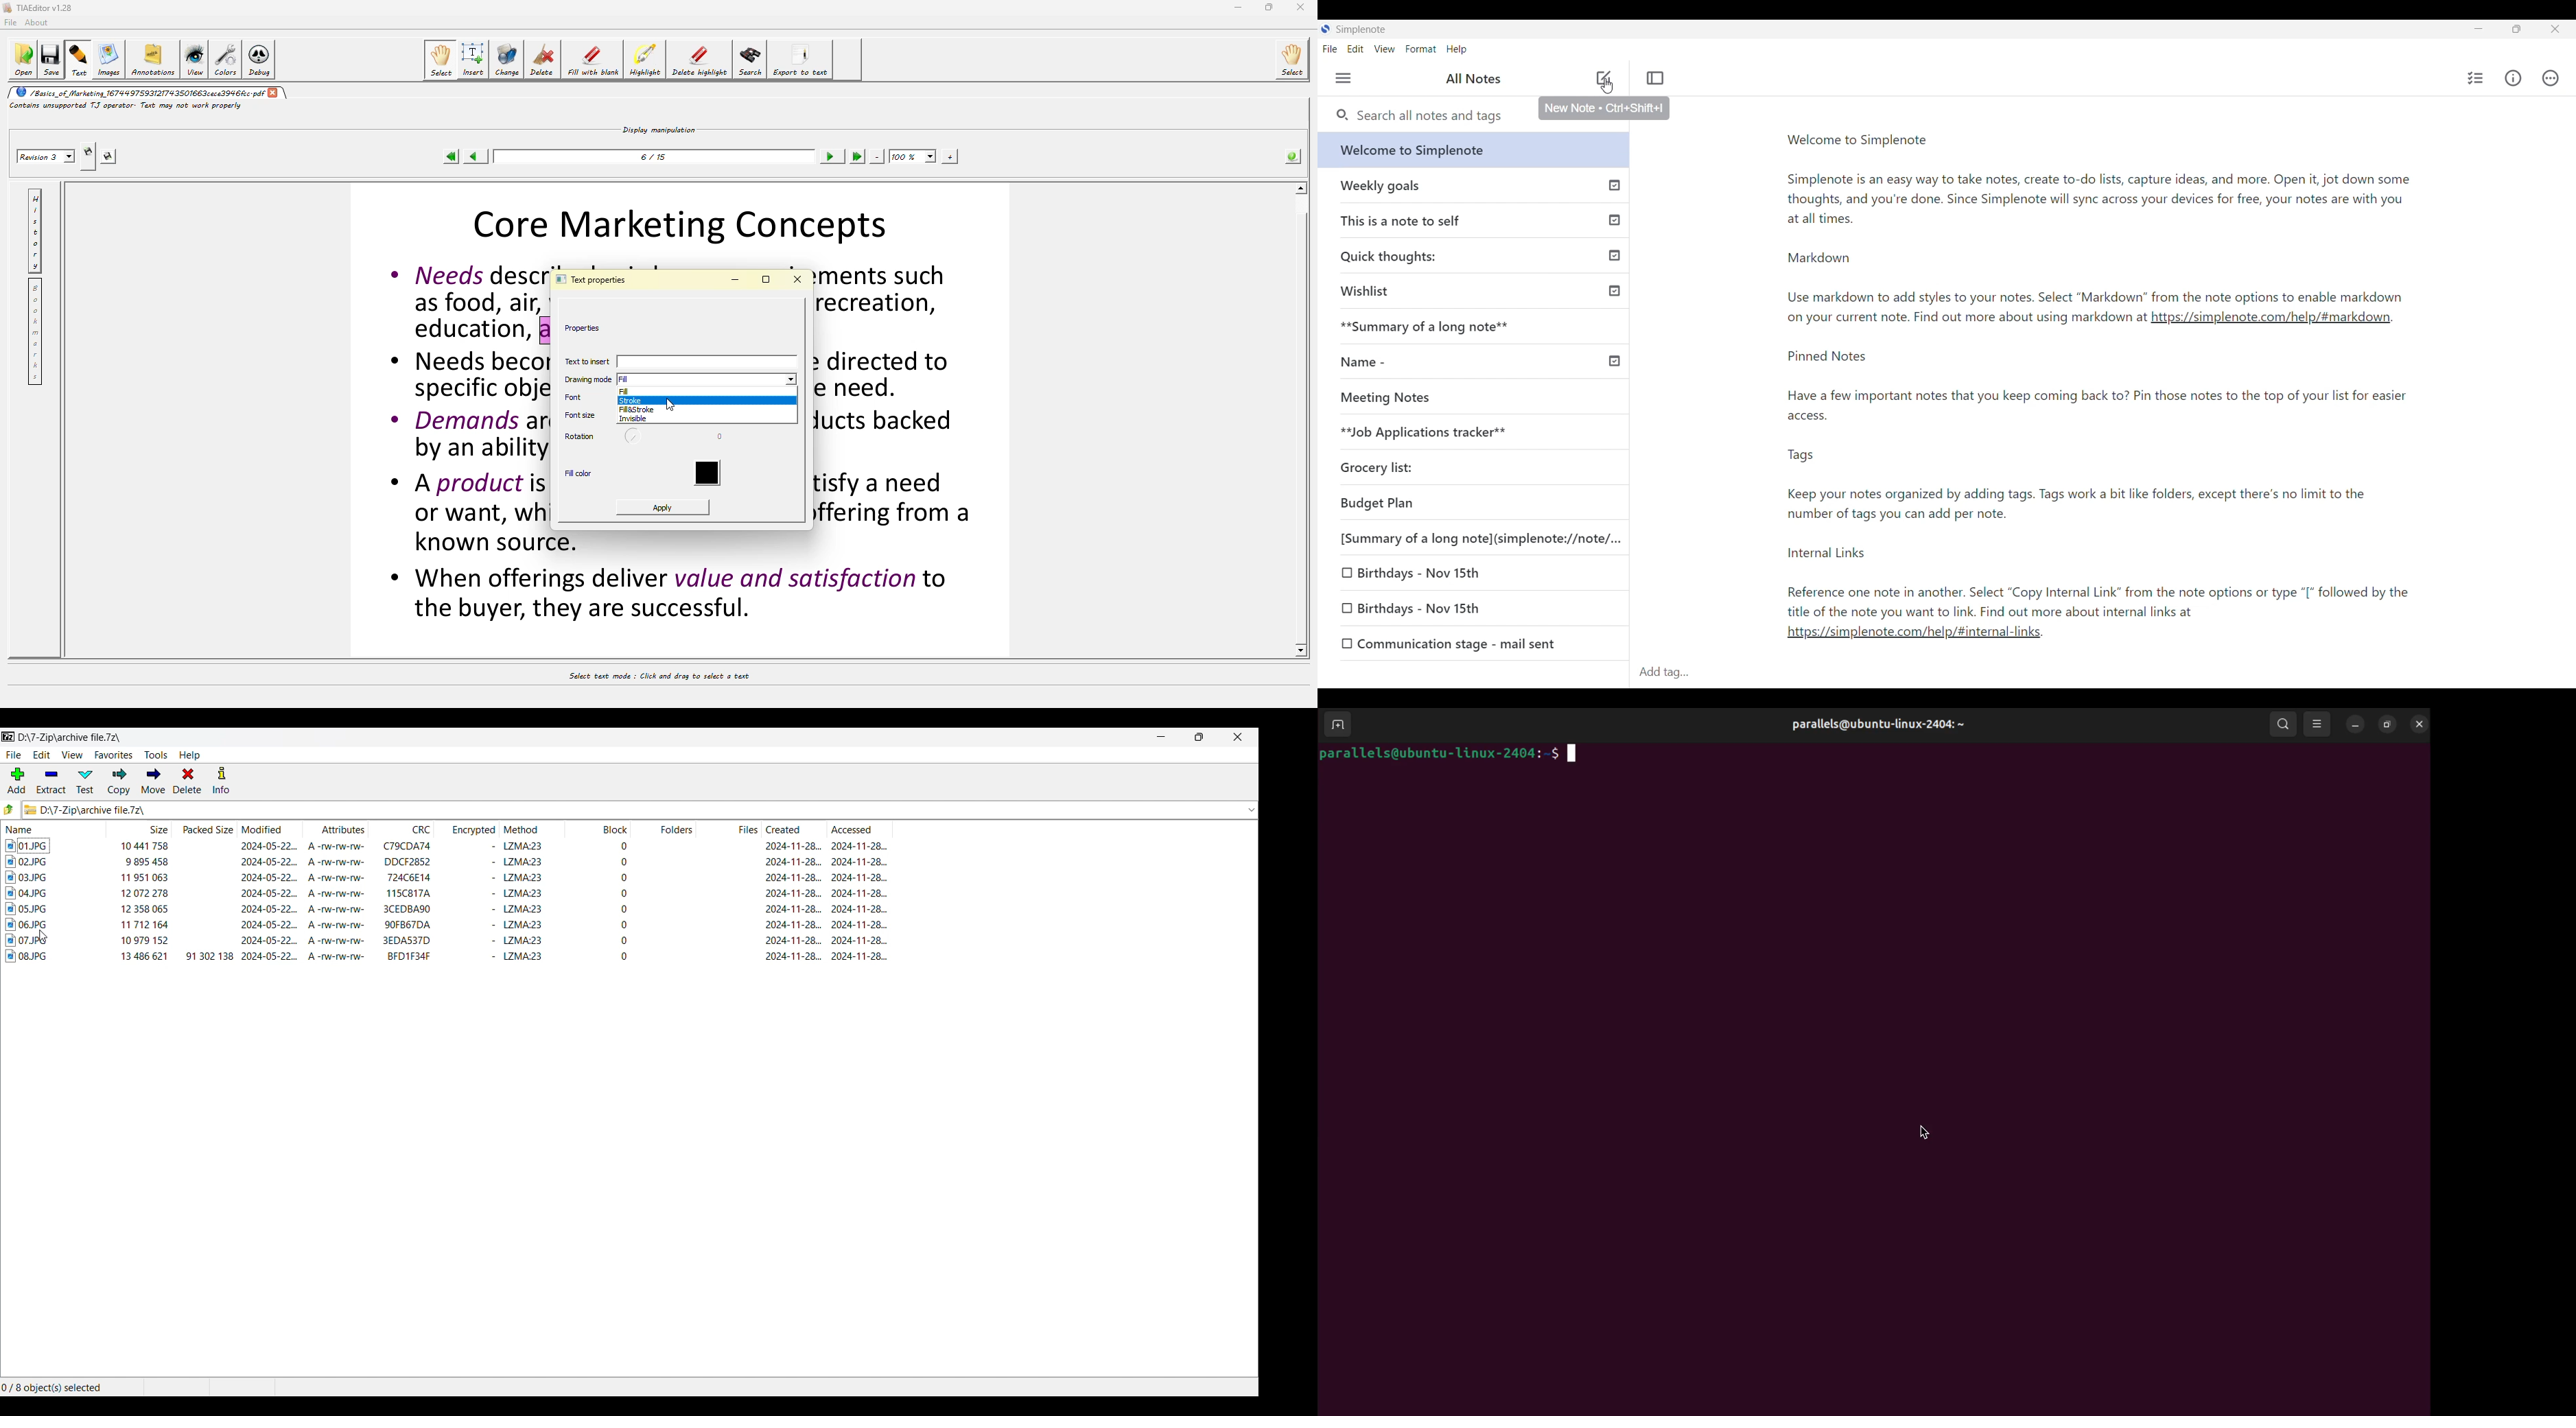  Describe the element at coordinates (1604, 109) in the screenshot. I see `Description of selected note` at that location.